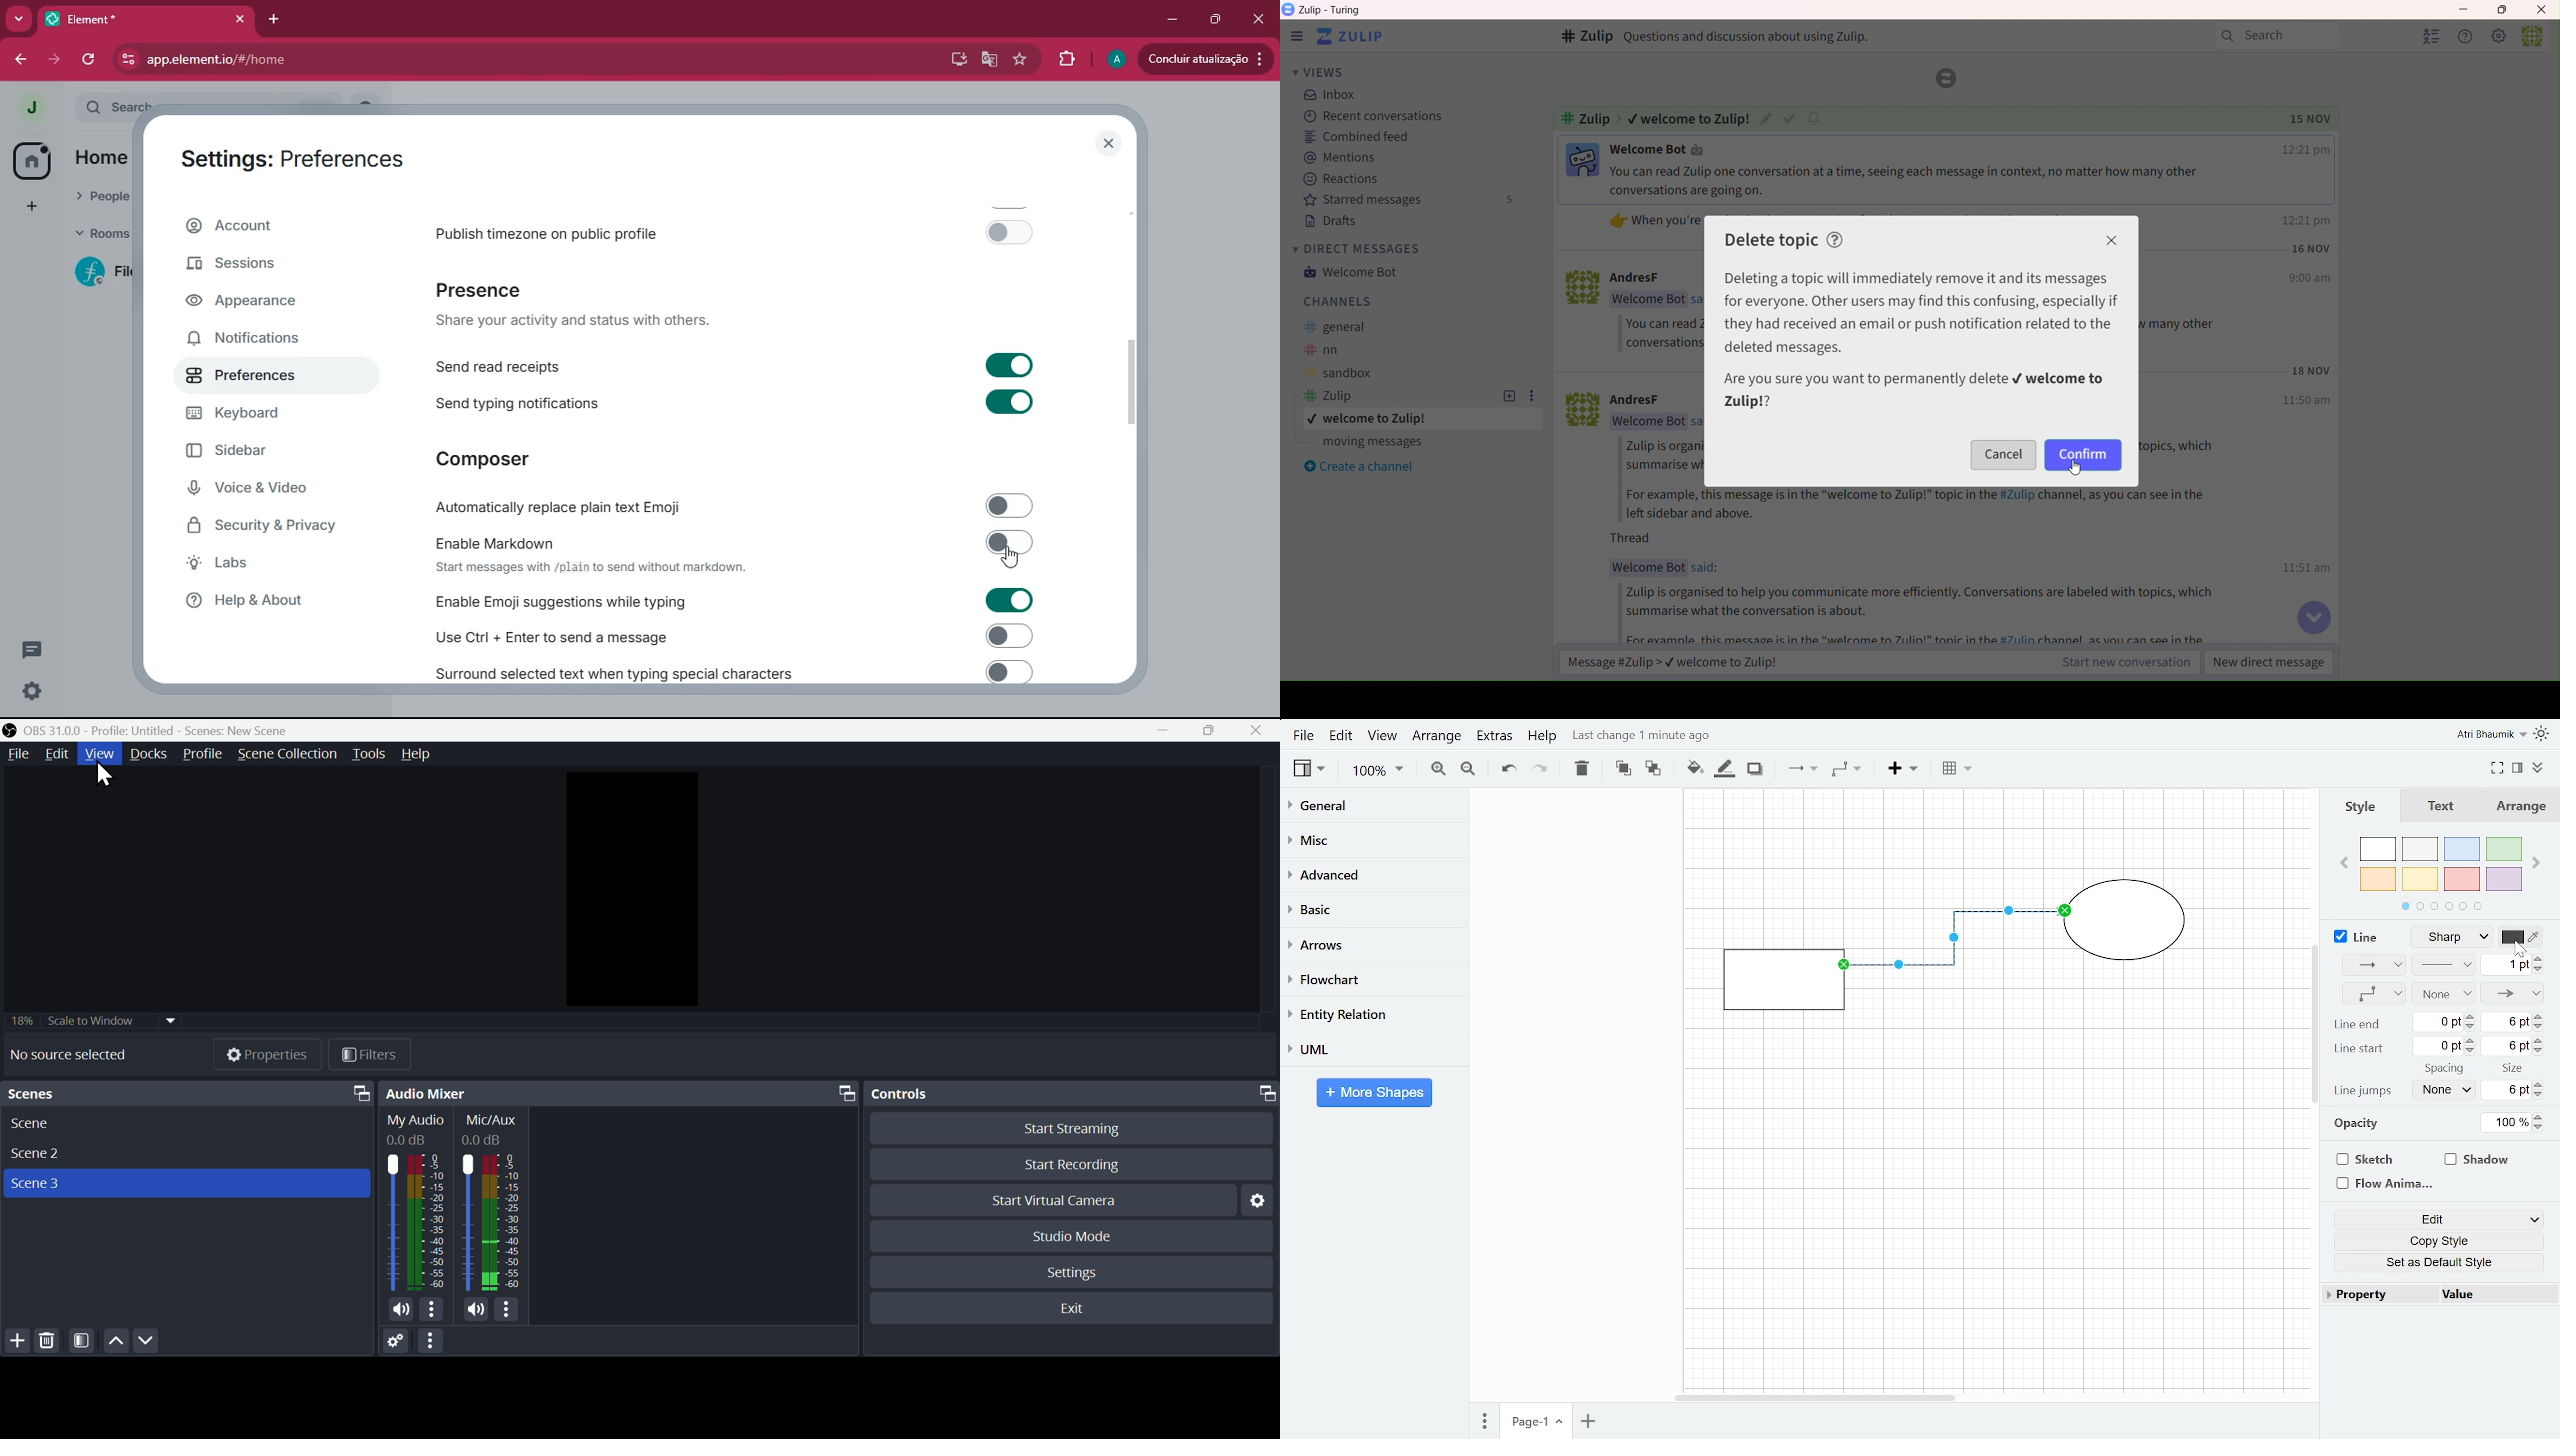  What do you see at coordinates (1373, 908) in the screenshot?
I see `Basic` at bounding box center [1373, 908].